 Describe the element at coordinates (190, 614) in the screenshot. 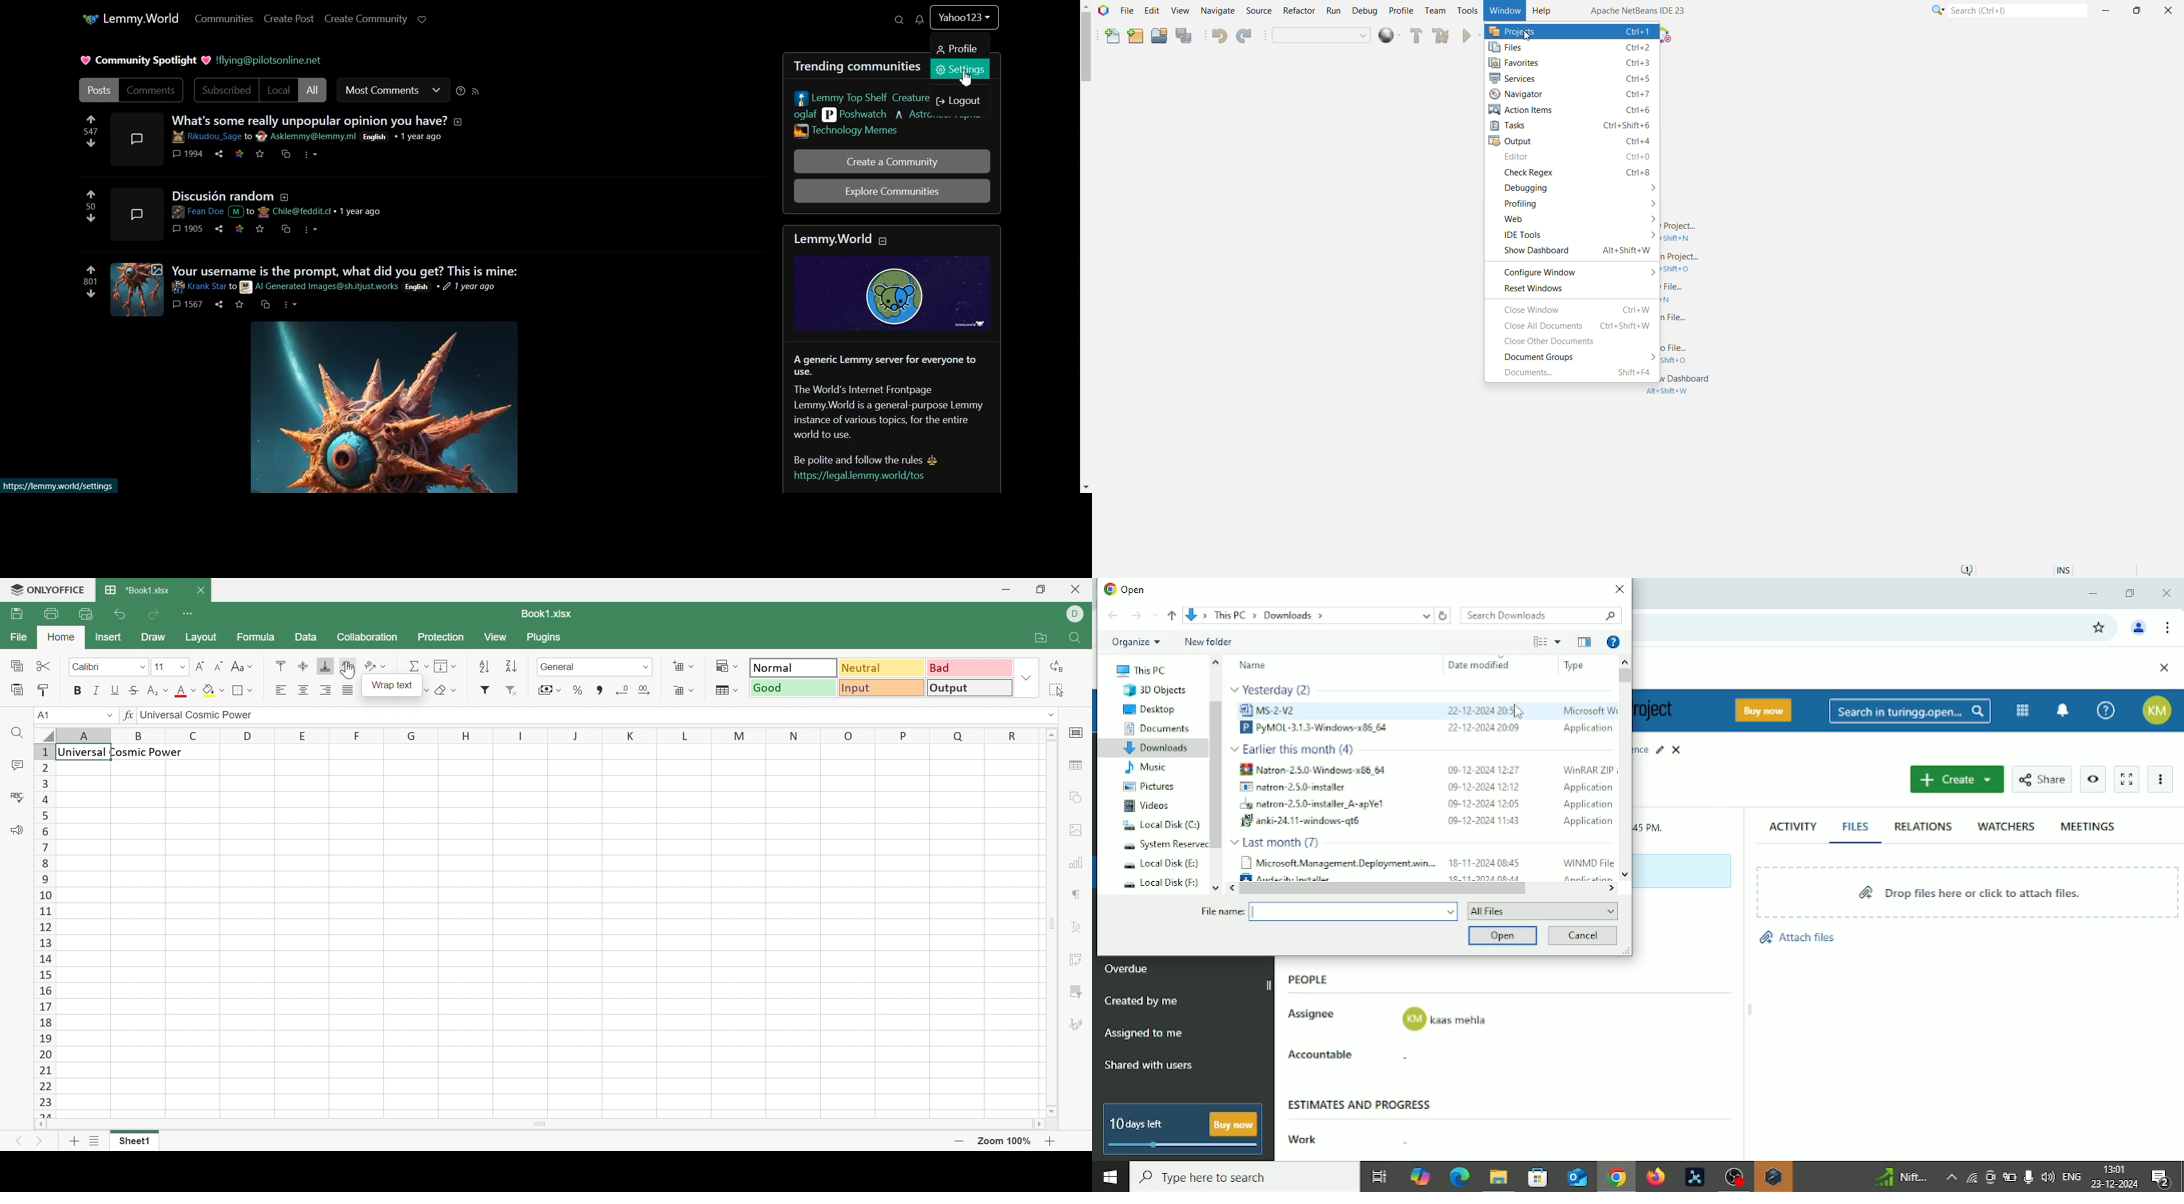

I see `Customize Quick Access Toolbar` at that location.